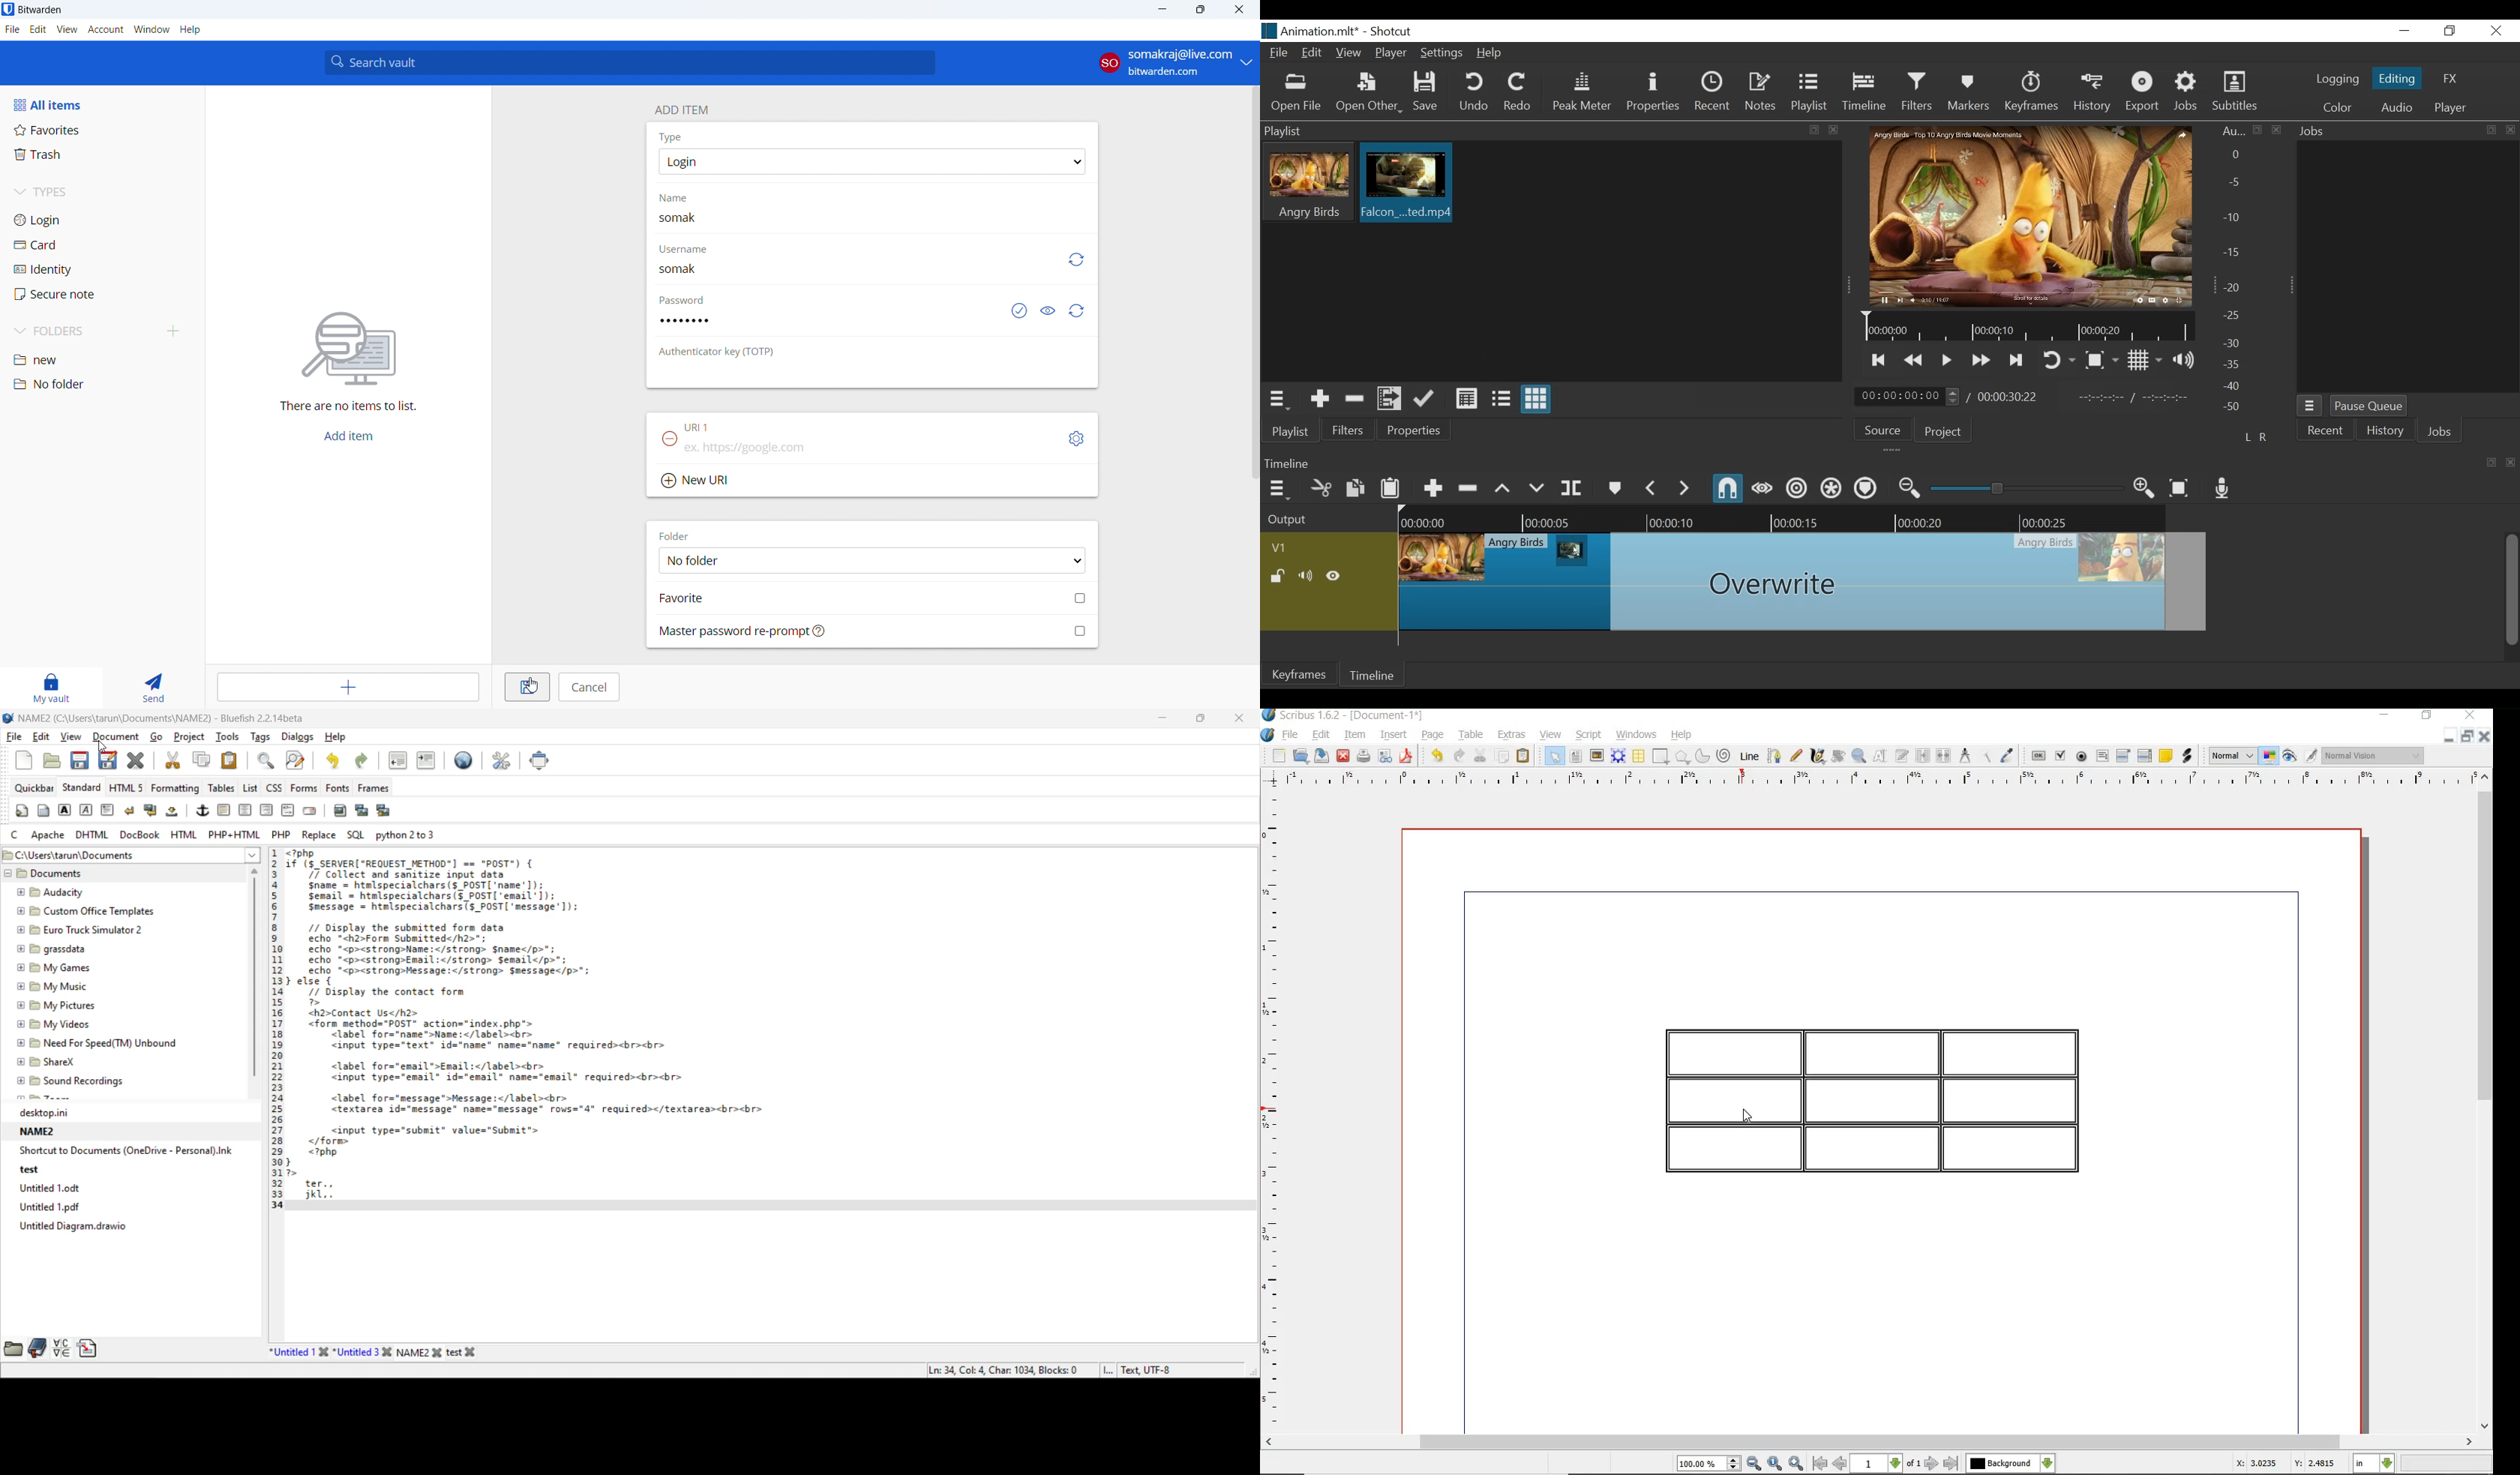 Image resolution: width=2520 pixels, height=1484 pixels. Describe the element at coordinates (1572, 552) in the screenshot. I see `Clip` at that location.